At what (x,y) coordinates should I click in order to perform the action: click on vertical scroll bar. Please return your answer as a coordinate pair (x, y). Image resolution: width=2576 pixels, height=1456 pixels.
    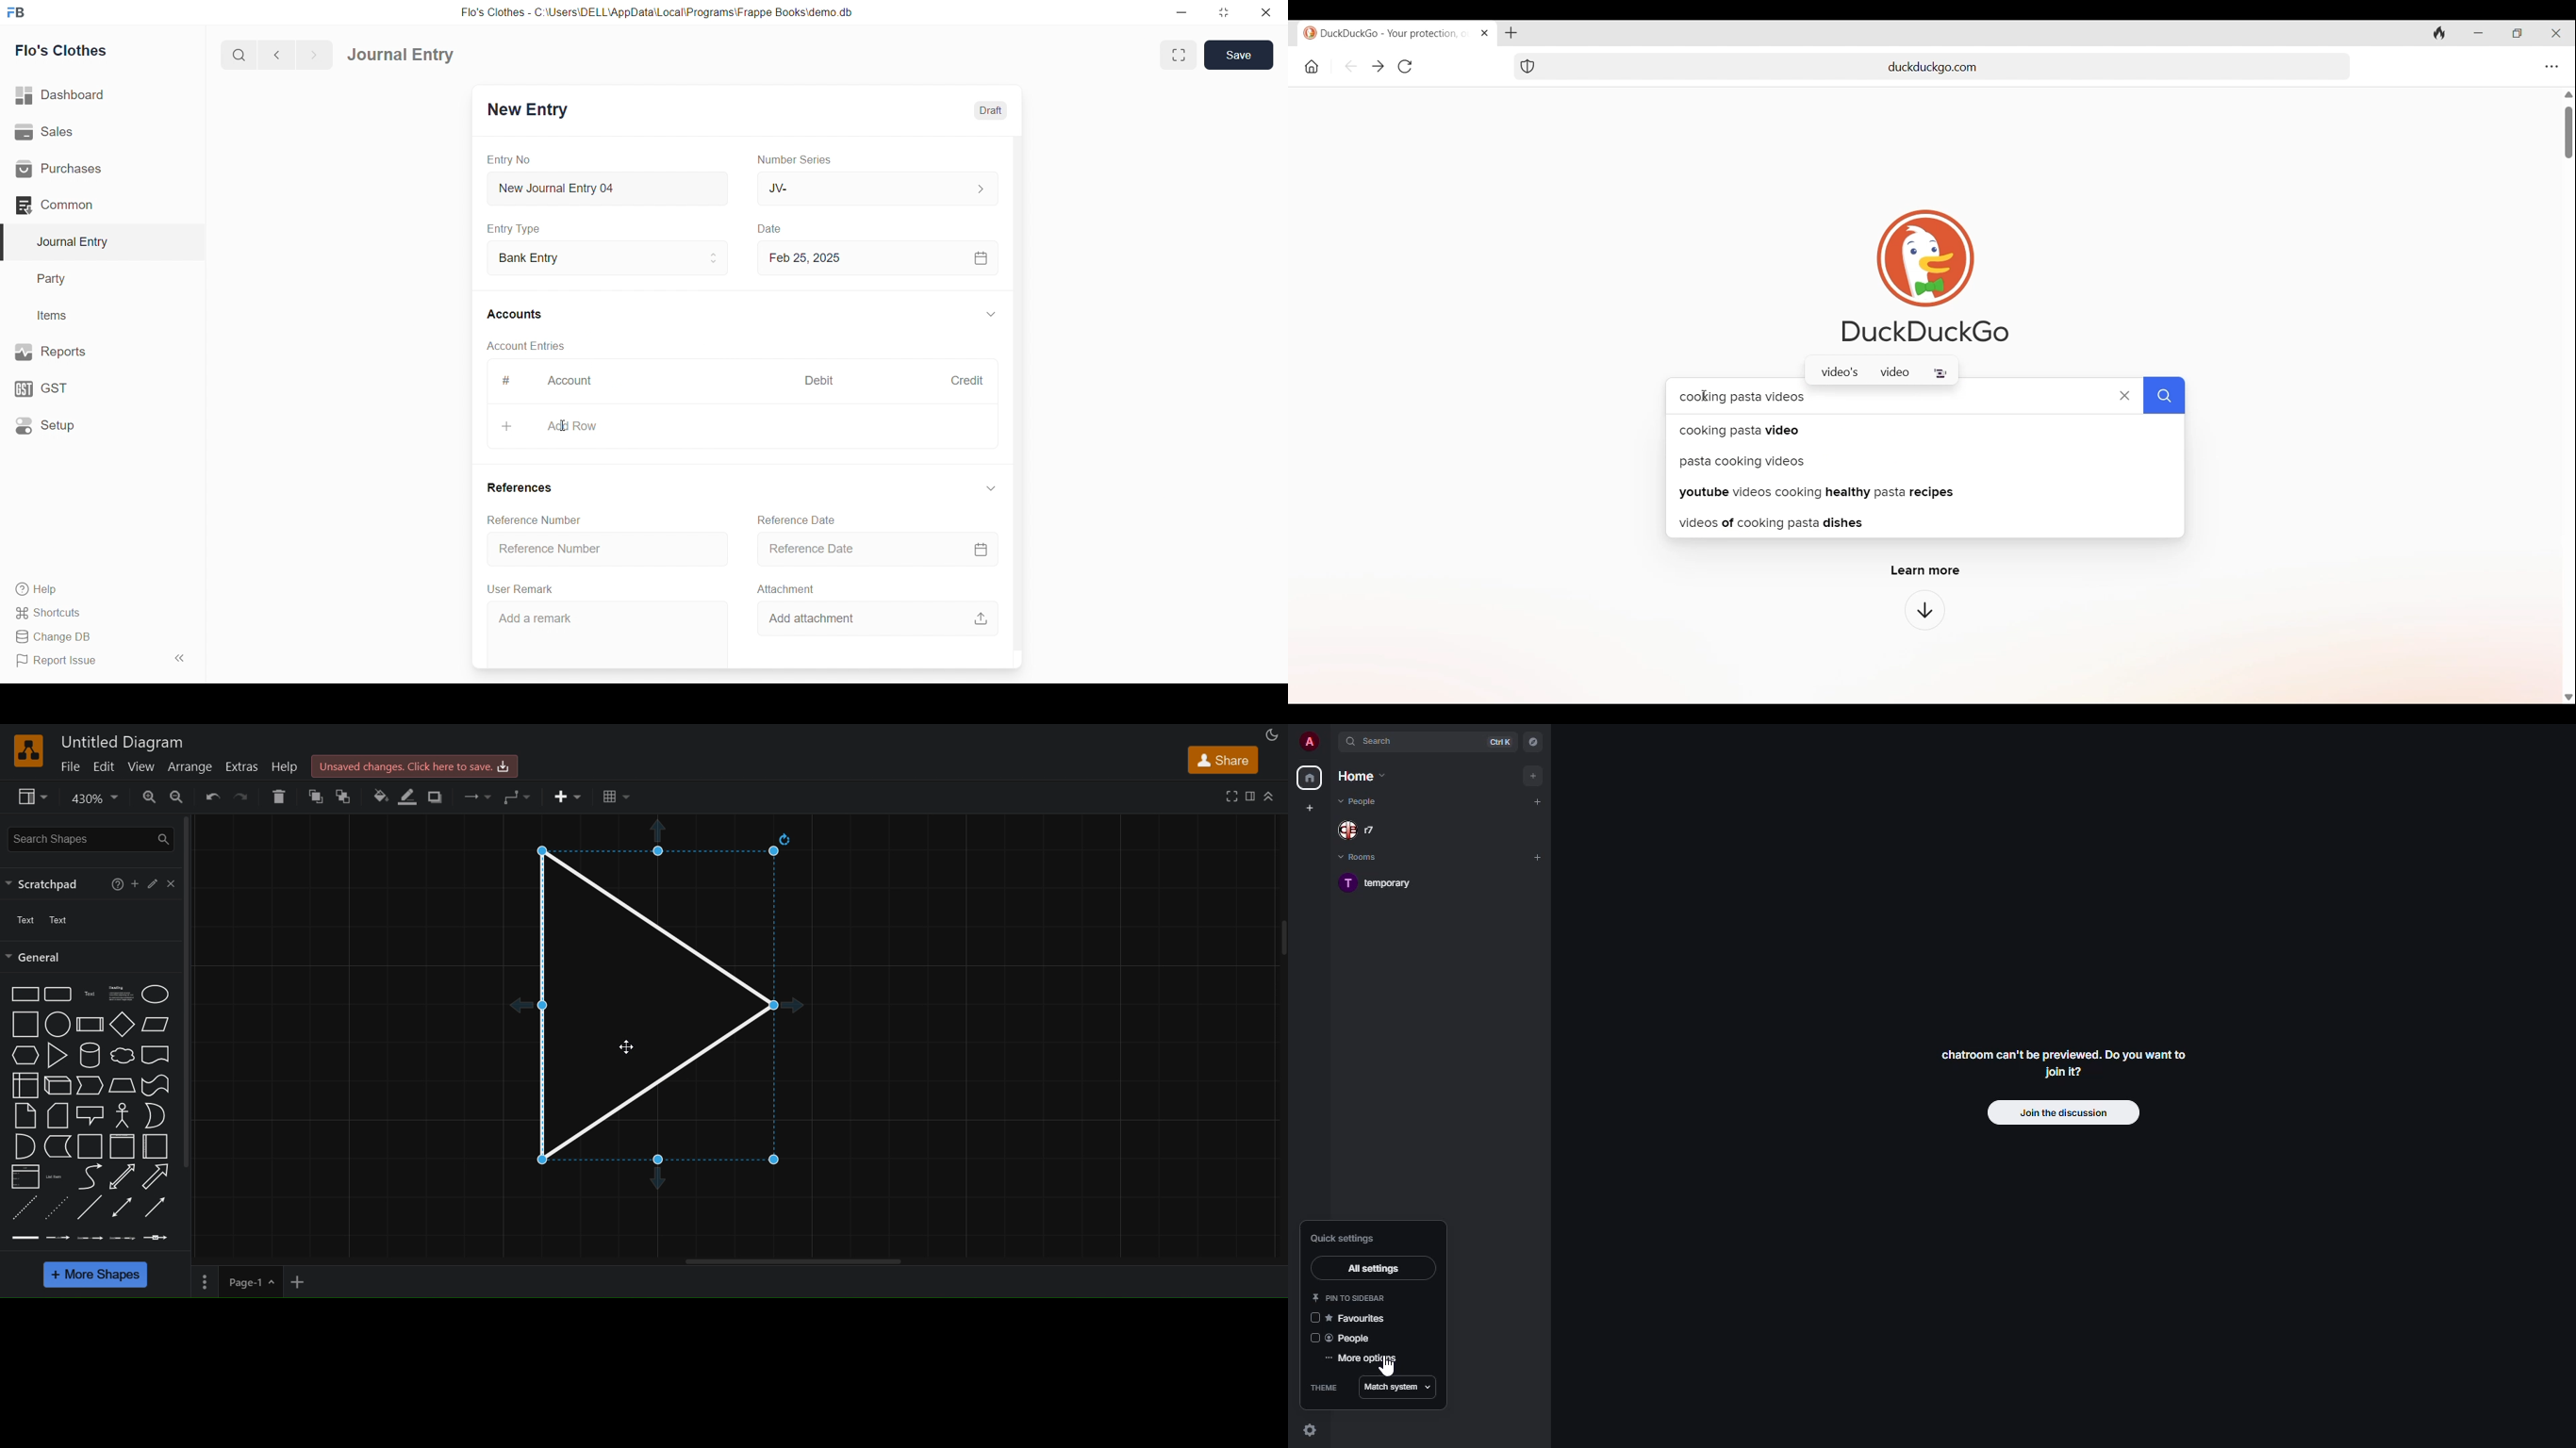
    Looking at the image, I should click on (186, 992).